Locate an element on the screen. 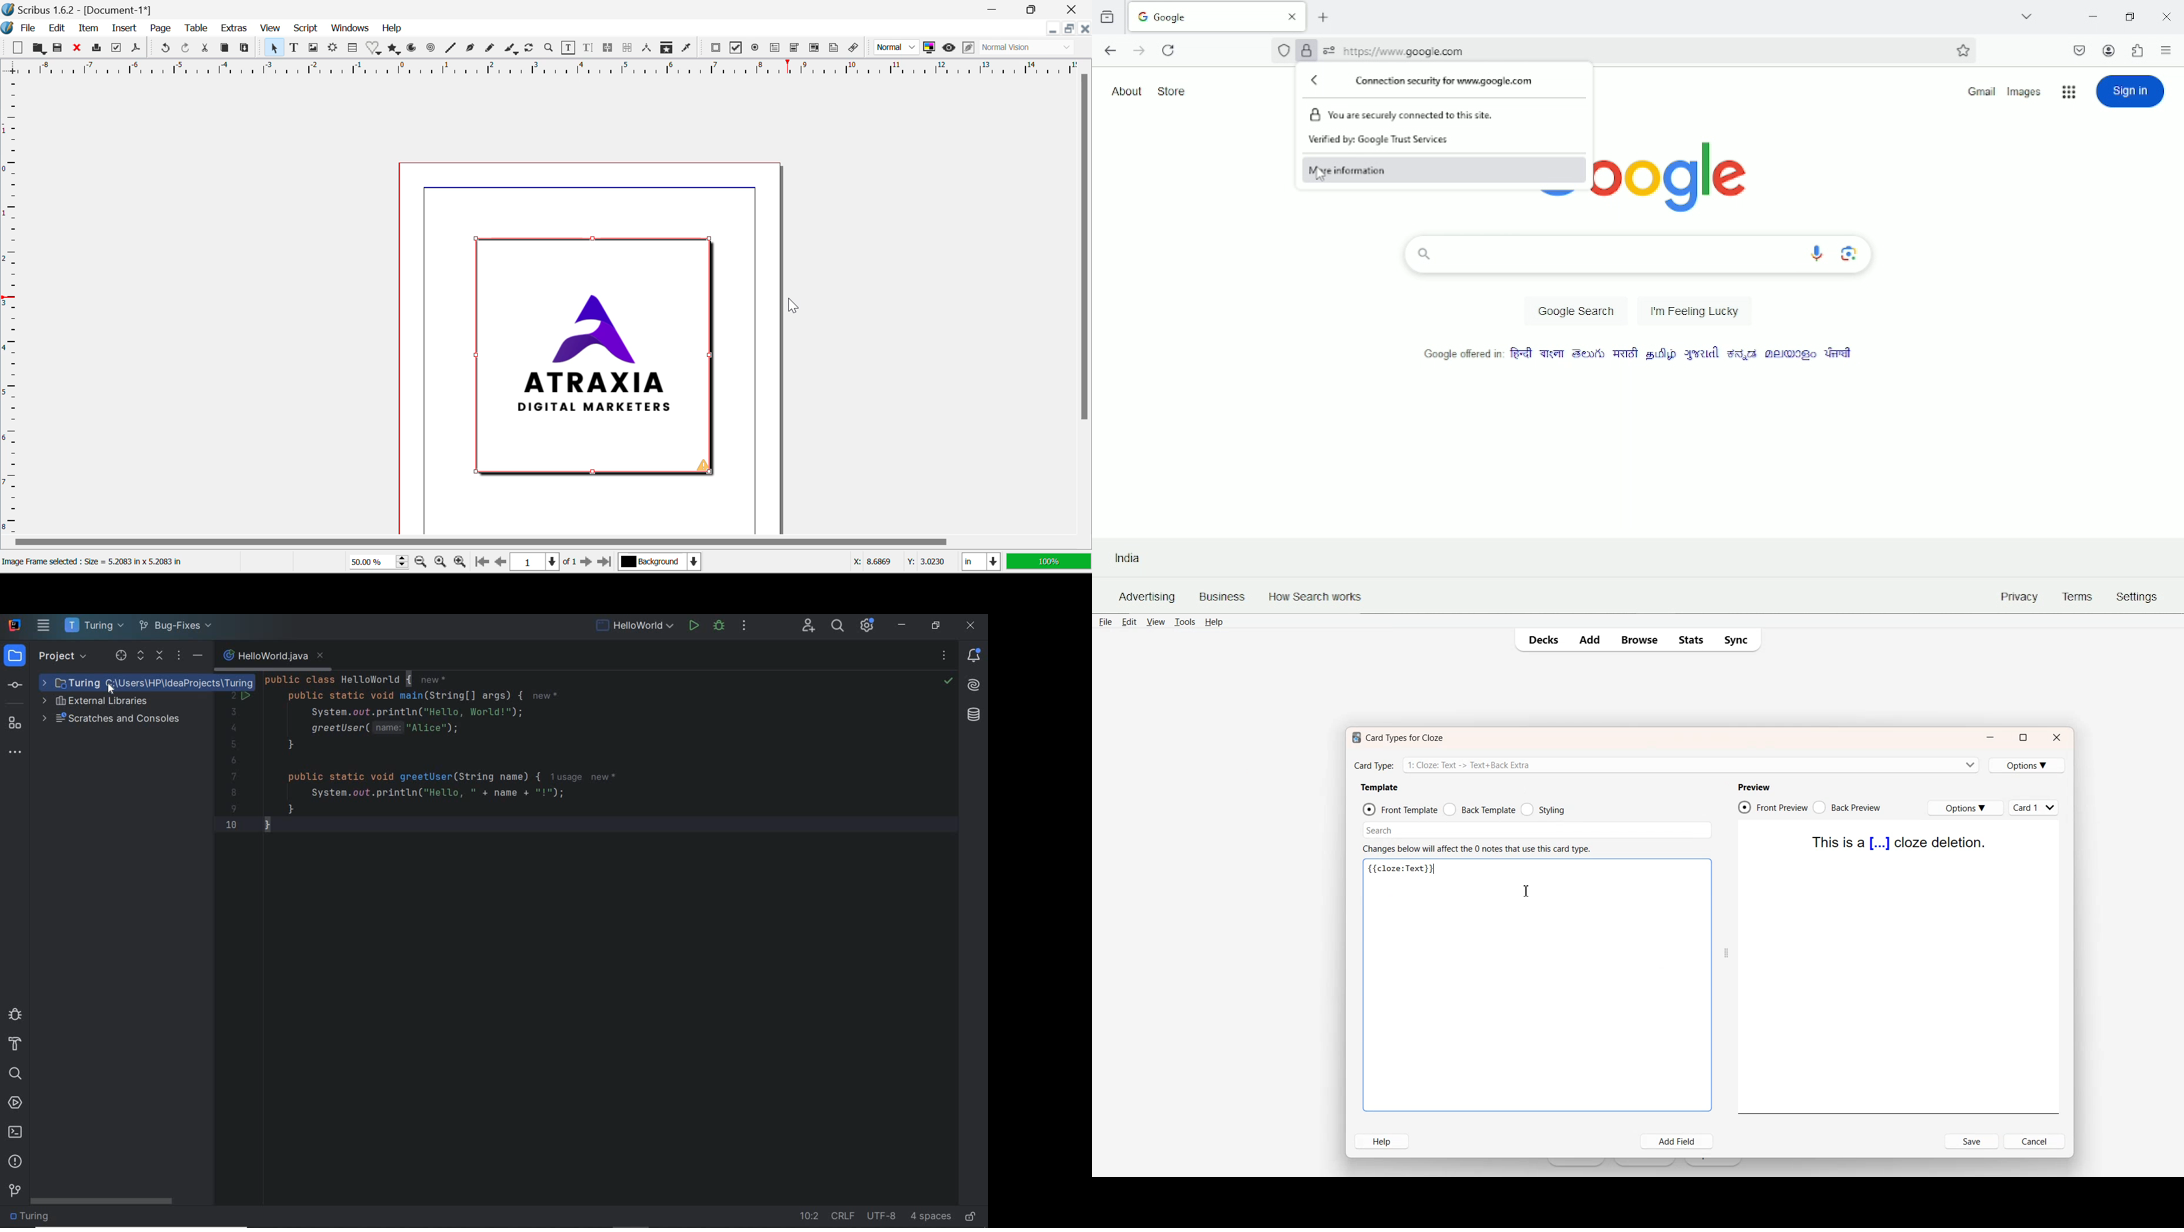 The width and height of the screenshot is (2184, 1232). Copy is located at coordinates (225, 49).